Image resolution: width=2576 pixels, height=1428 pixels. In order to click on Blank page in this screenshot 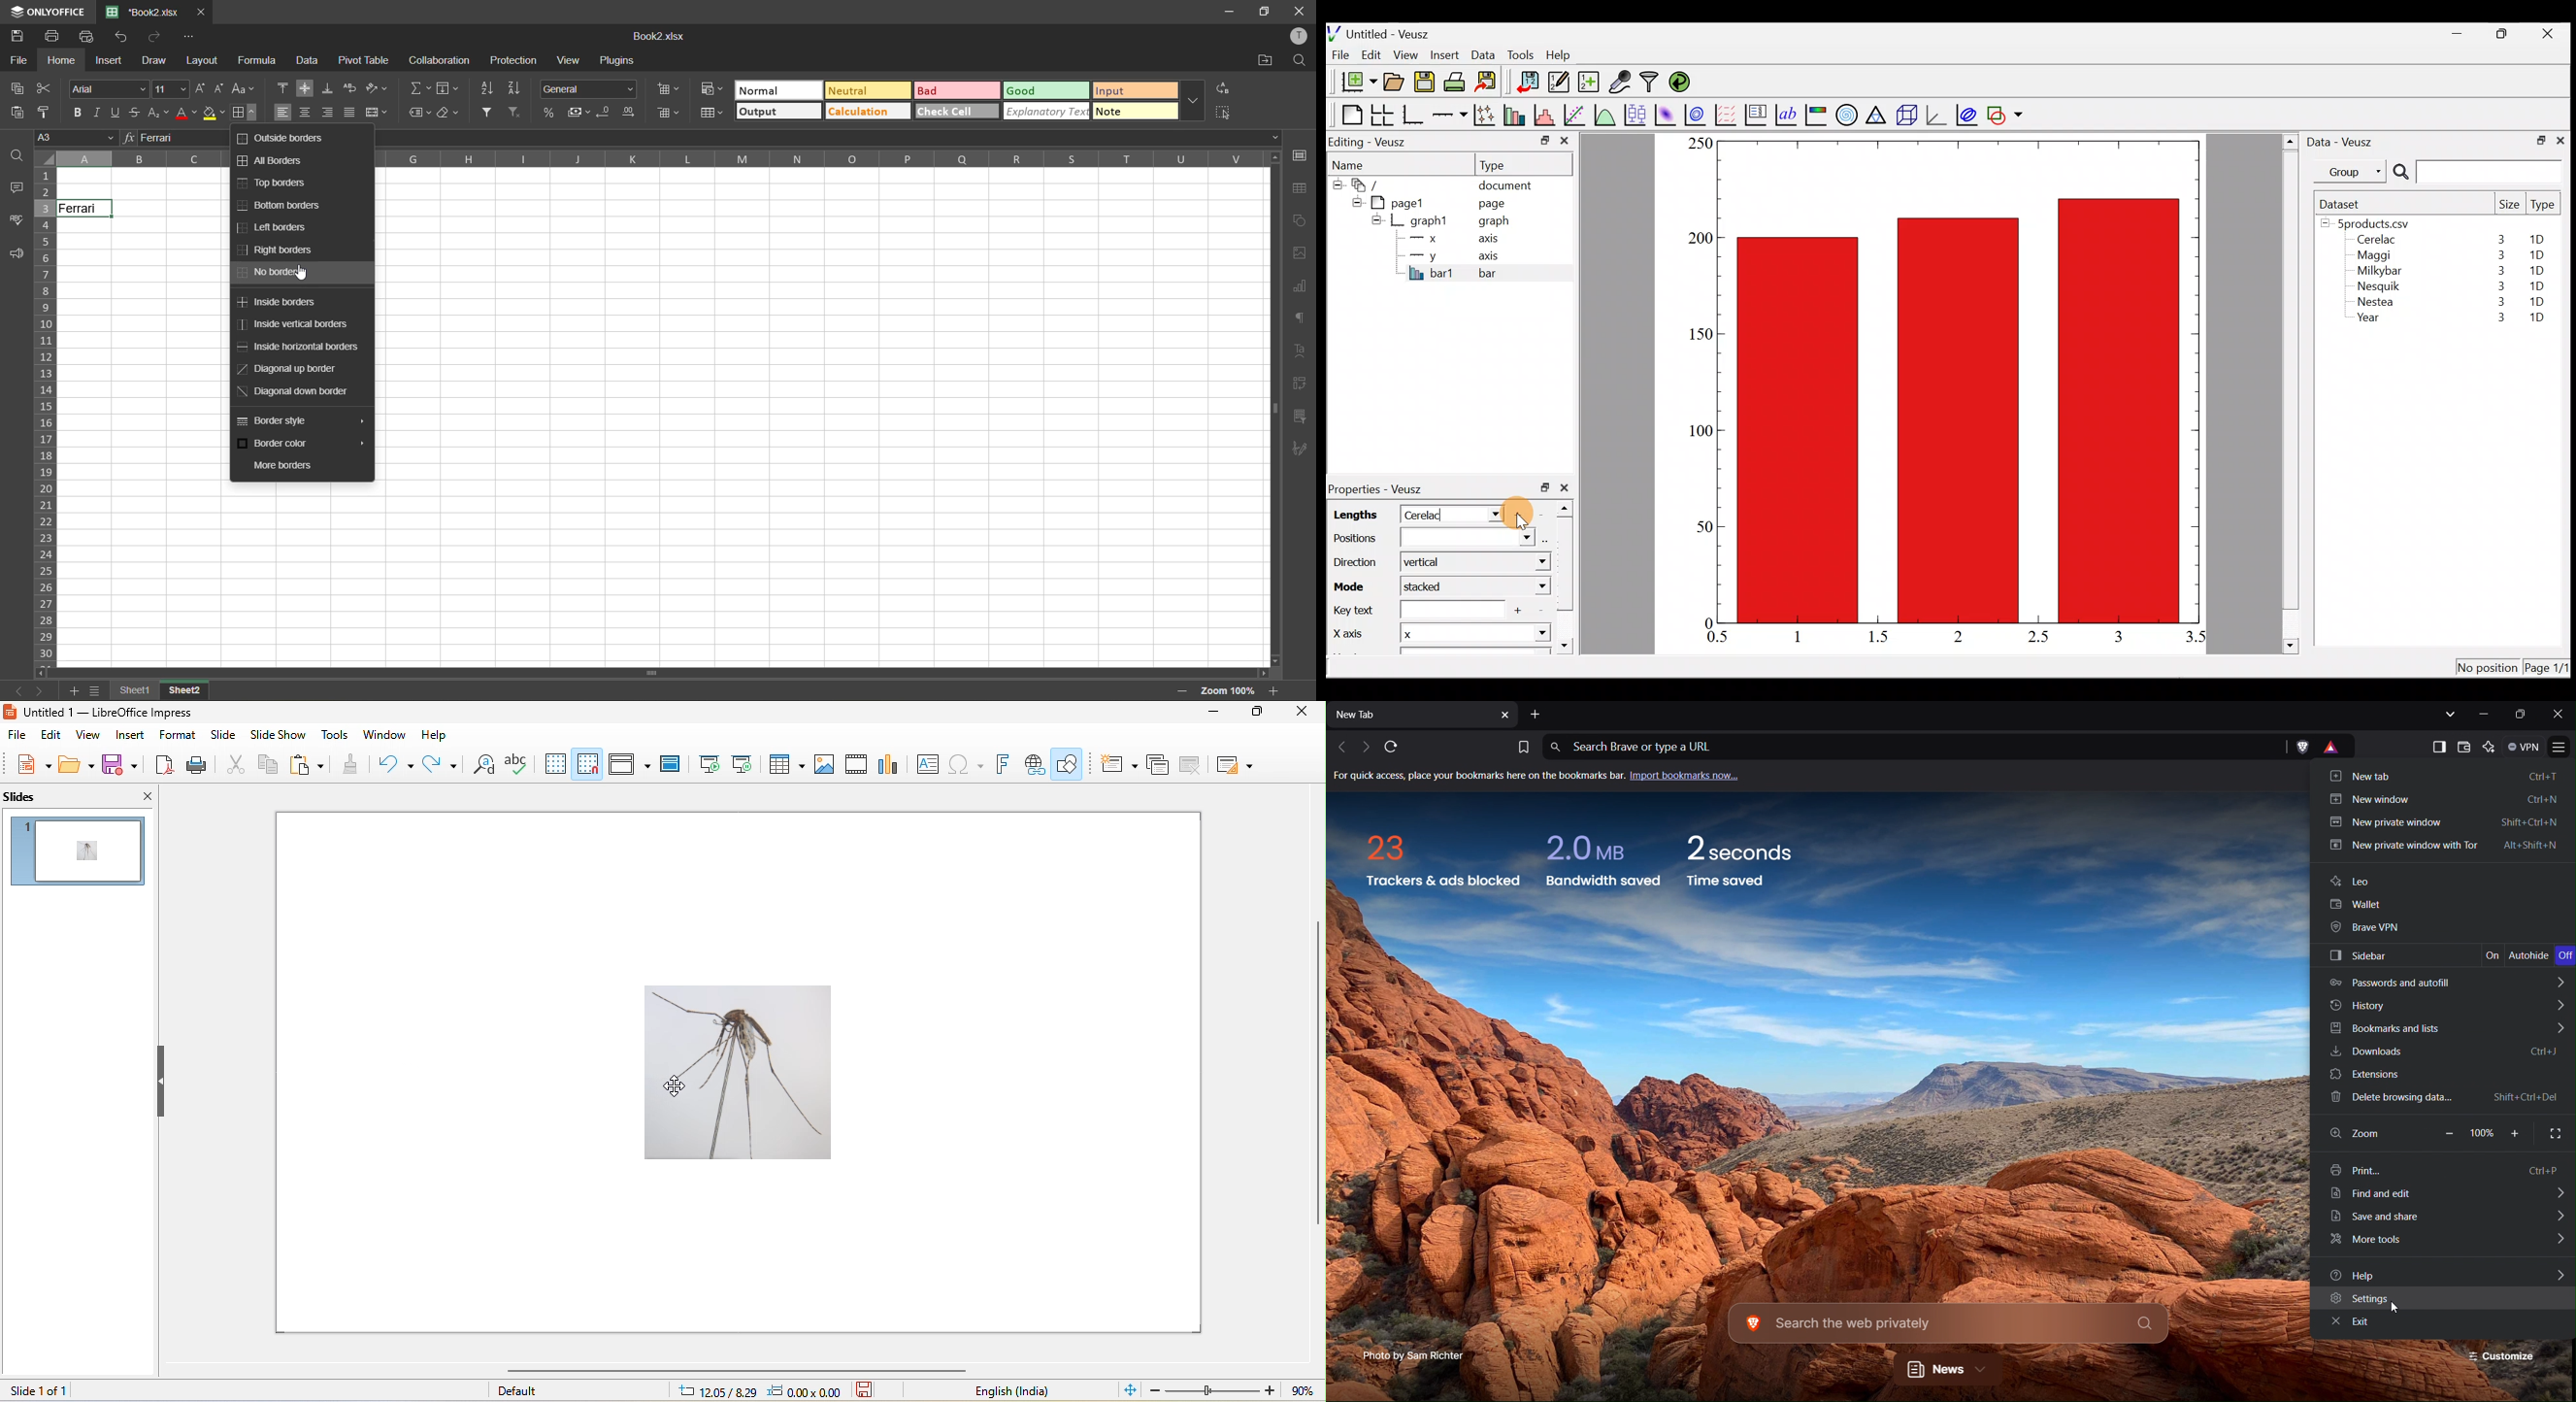, I will do `click(1349, 115)`.